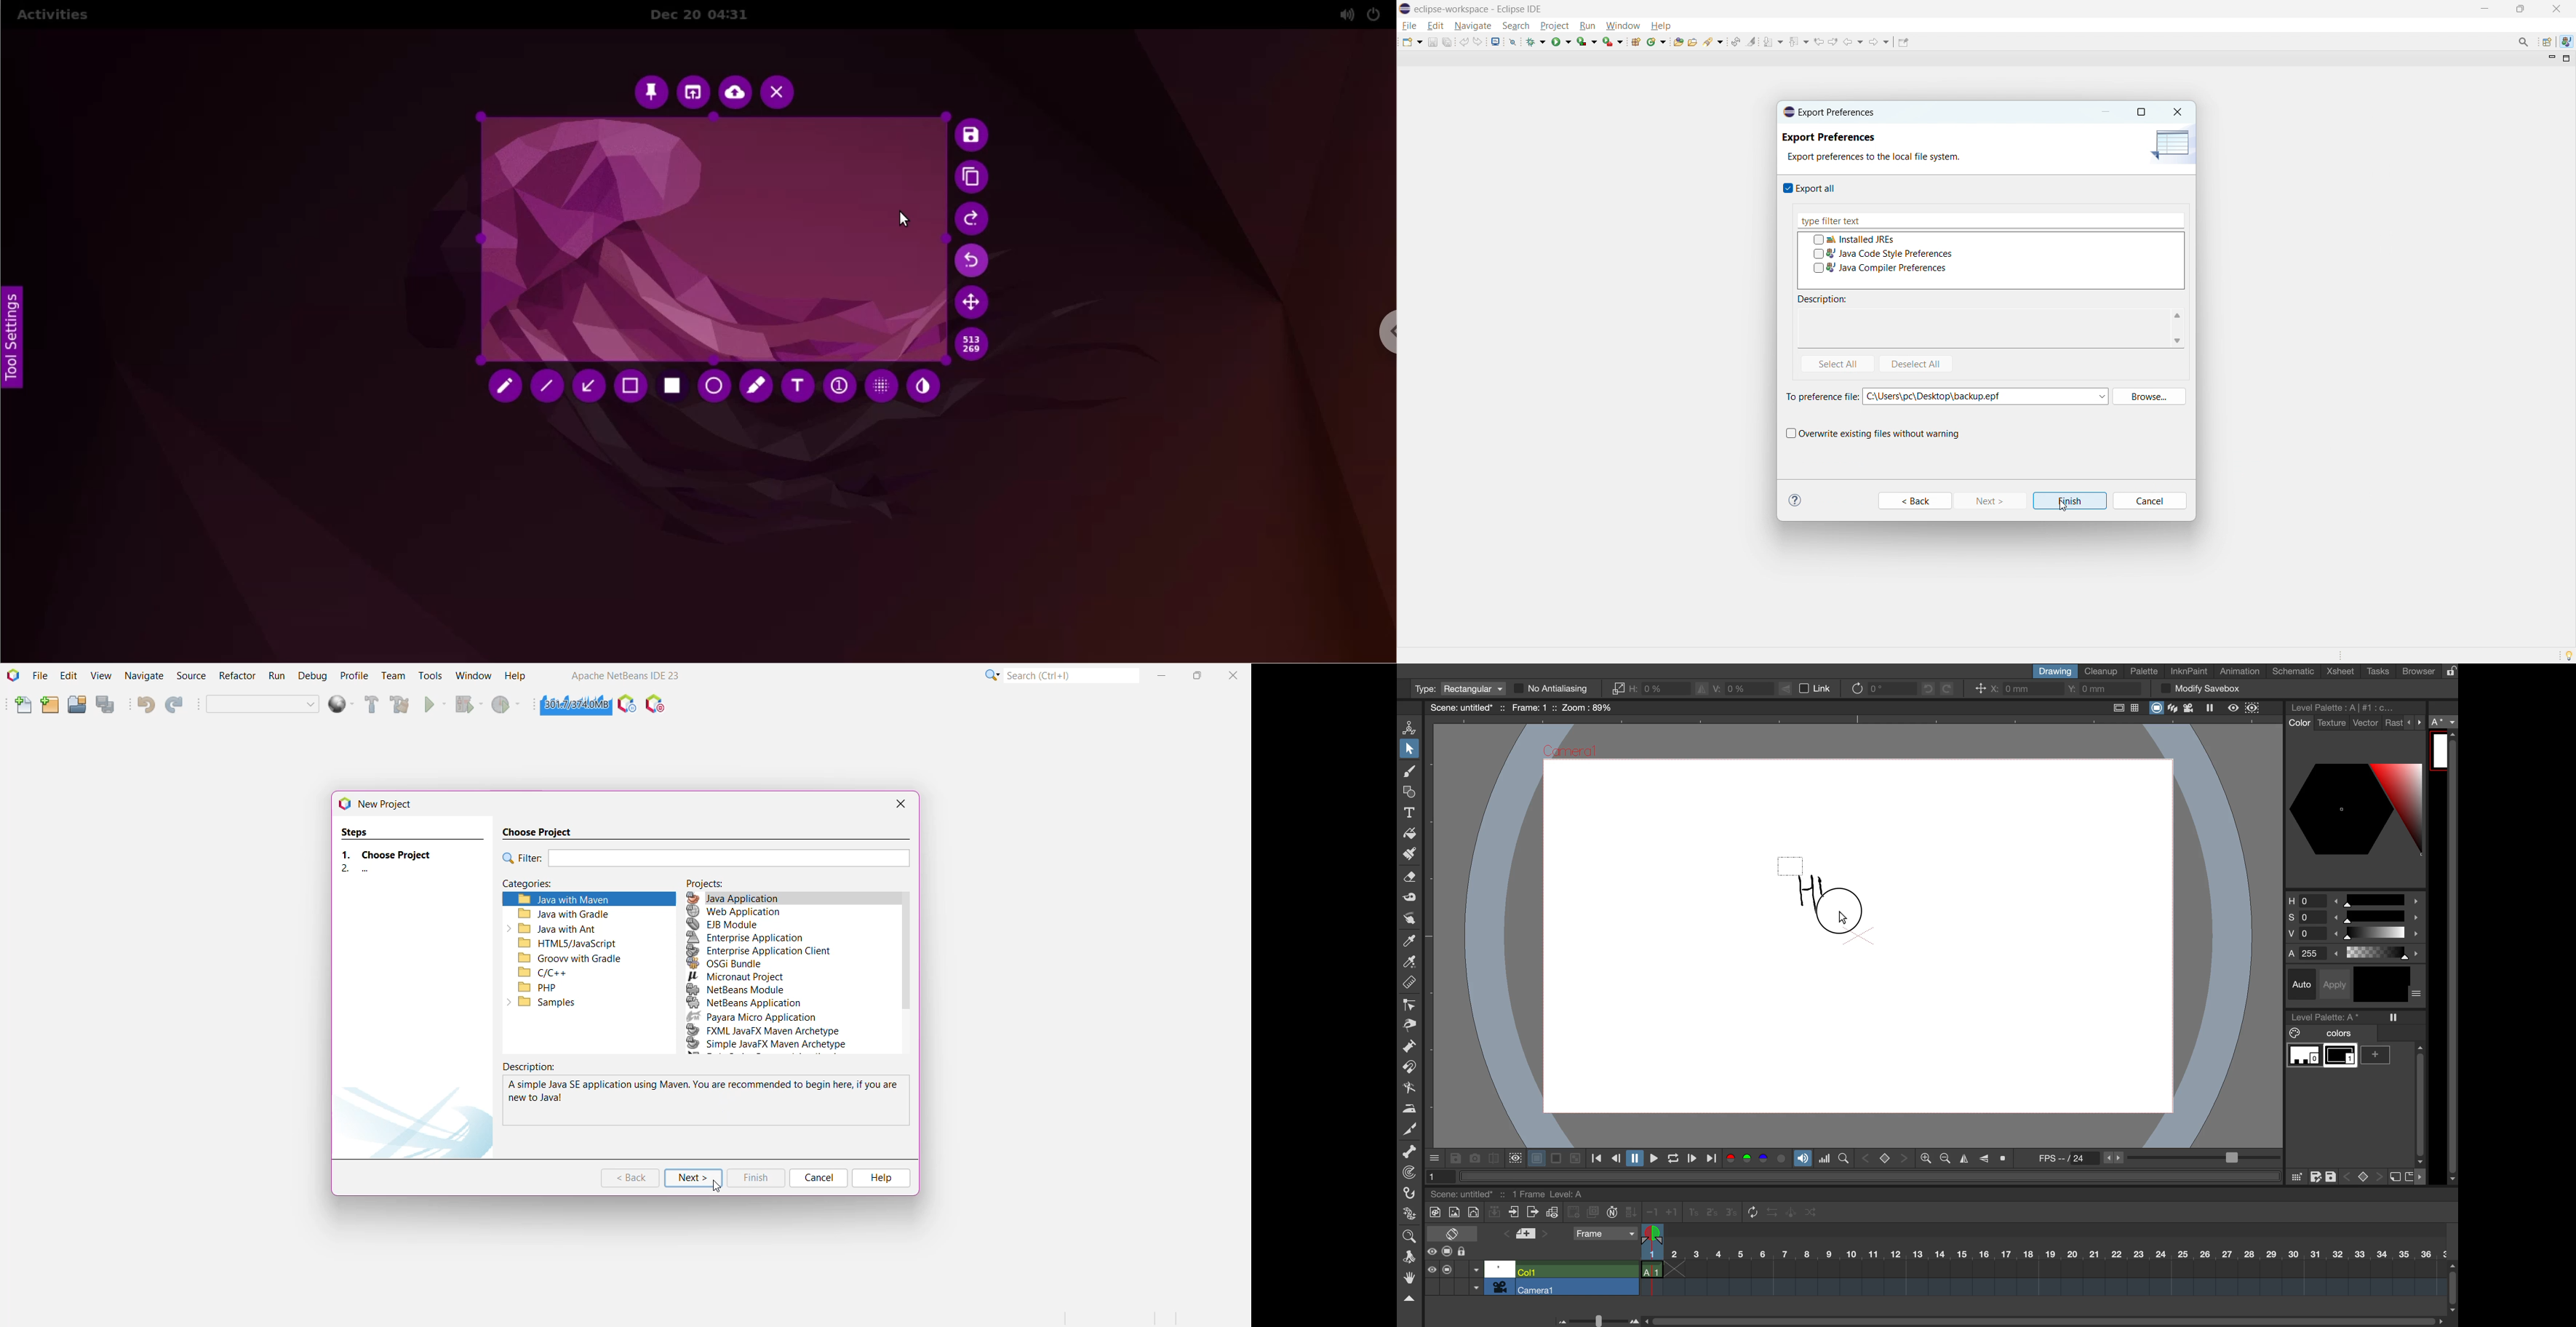 This screenshot has height=1344, width=2576. I want to click on col 1, so click(1576, 1271).